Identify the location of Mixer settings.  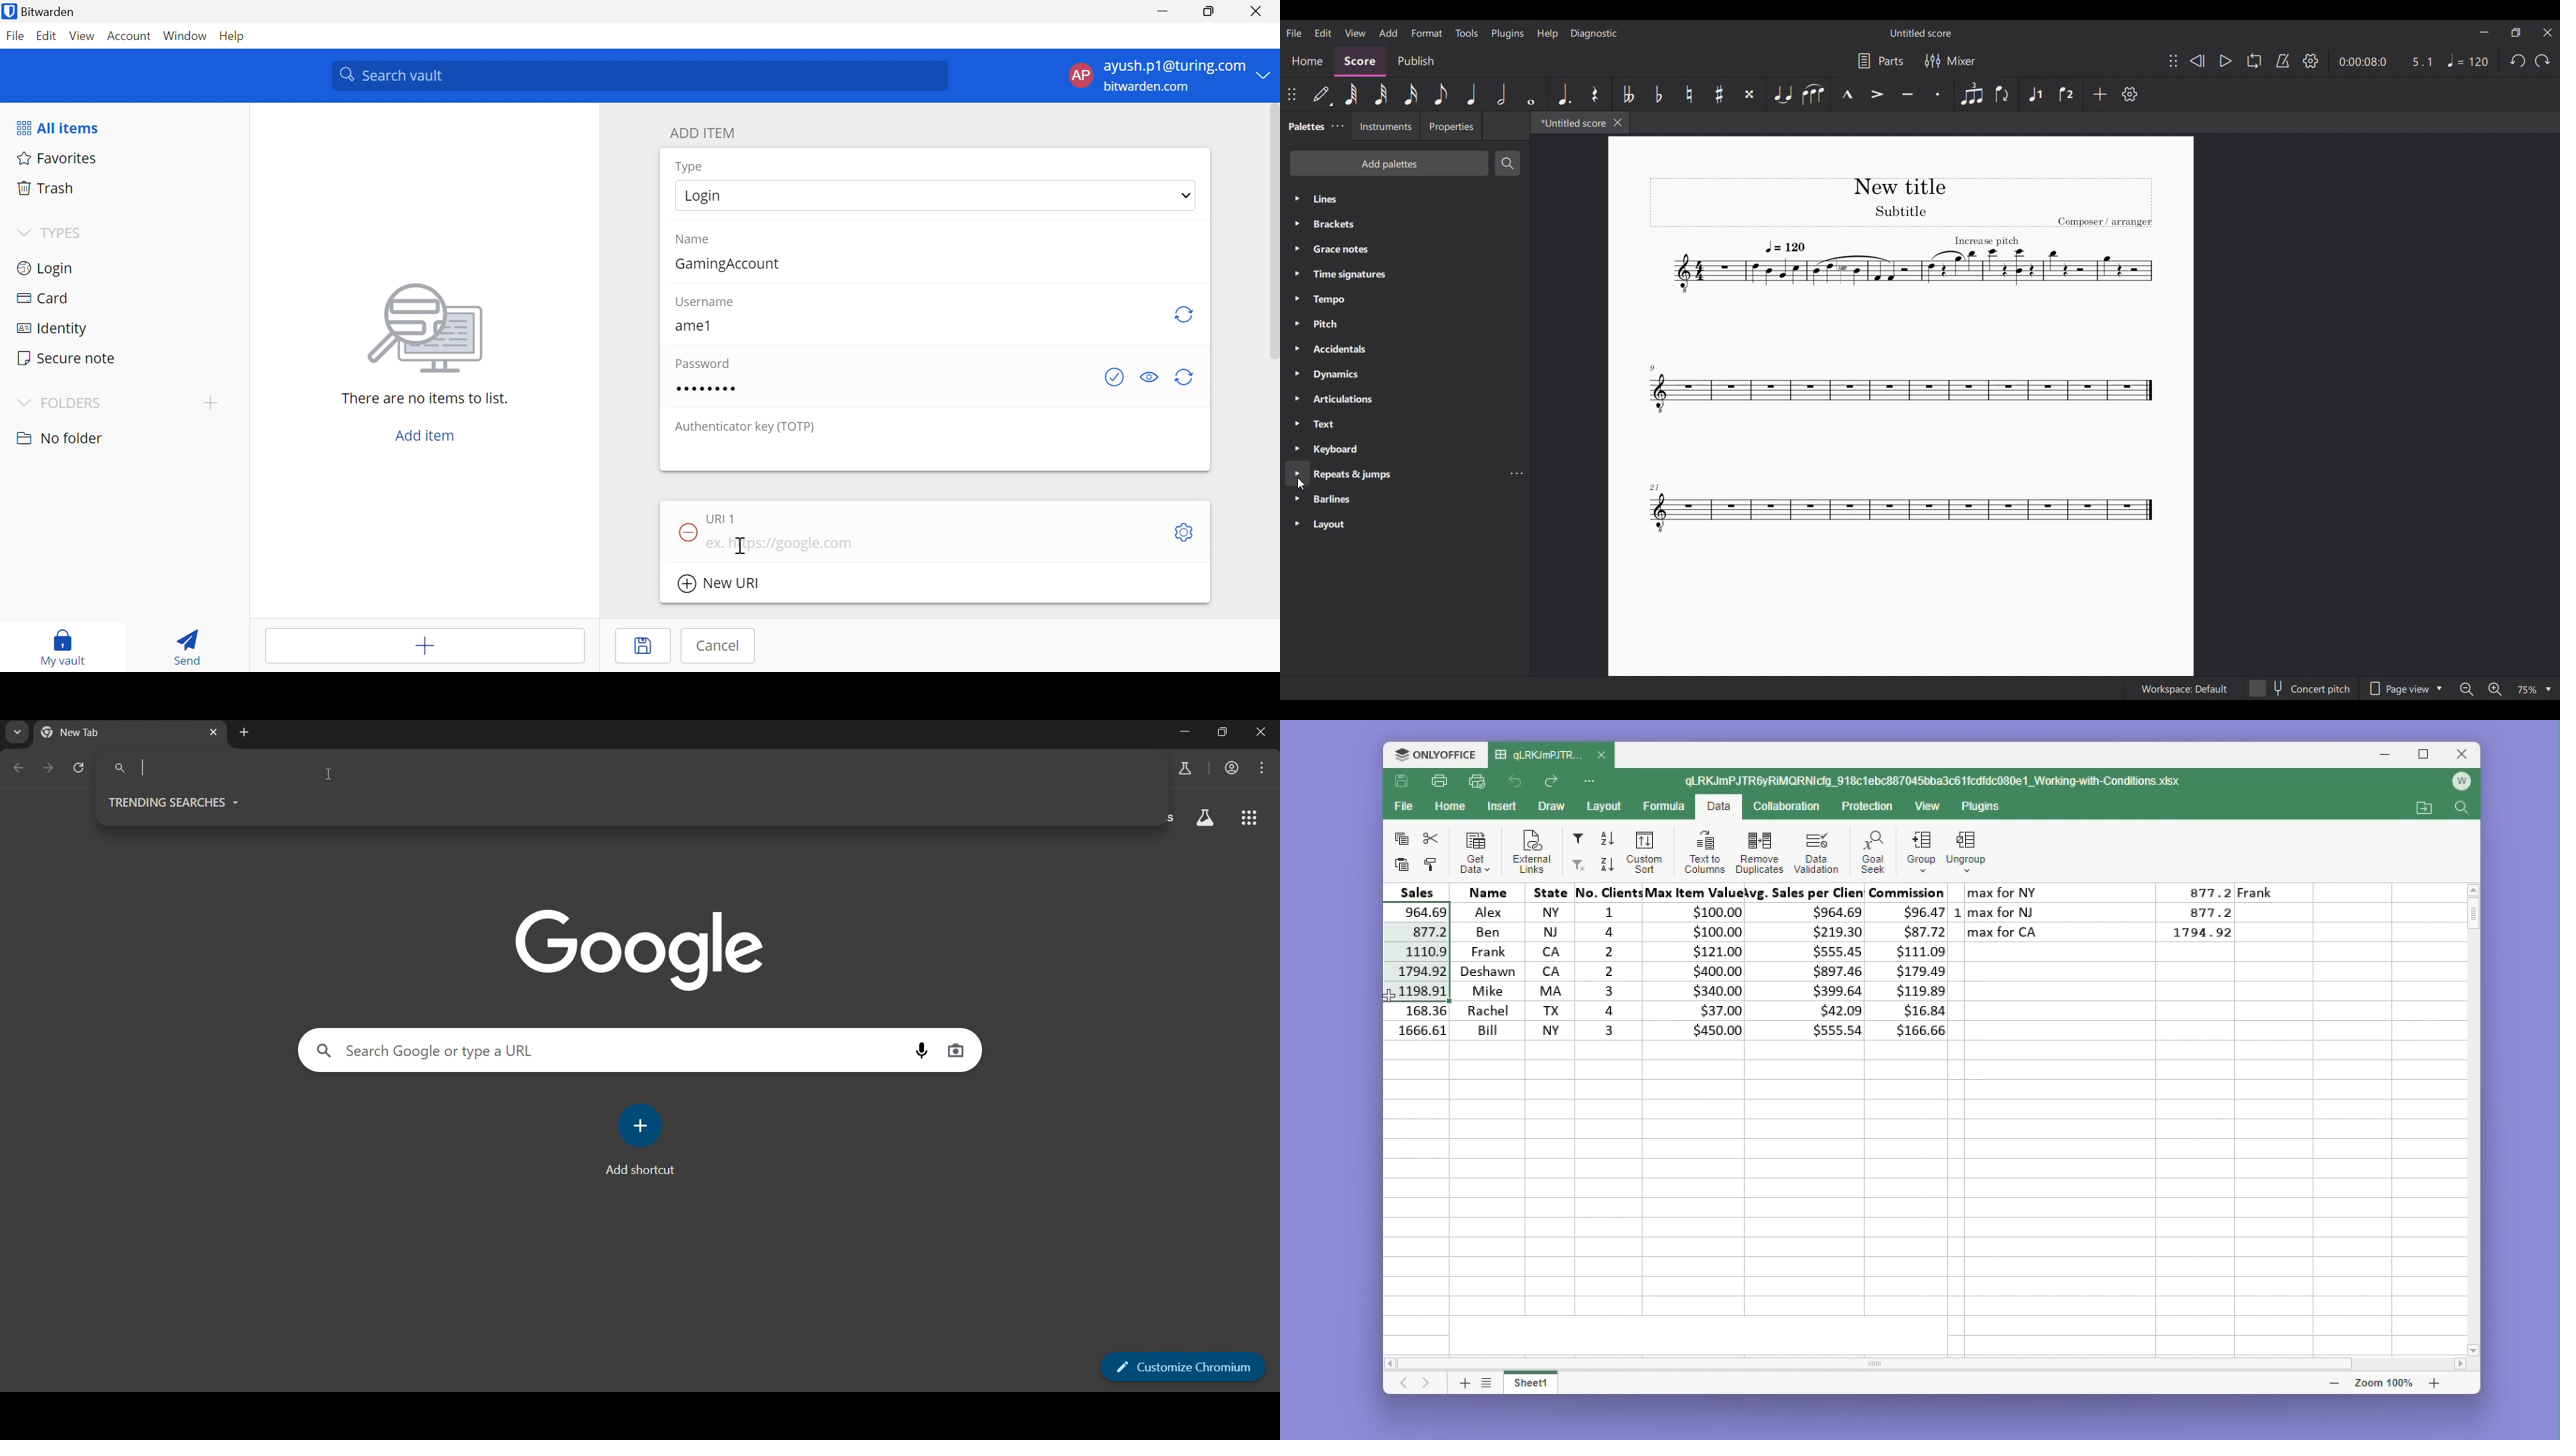
(1951, 61).